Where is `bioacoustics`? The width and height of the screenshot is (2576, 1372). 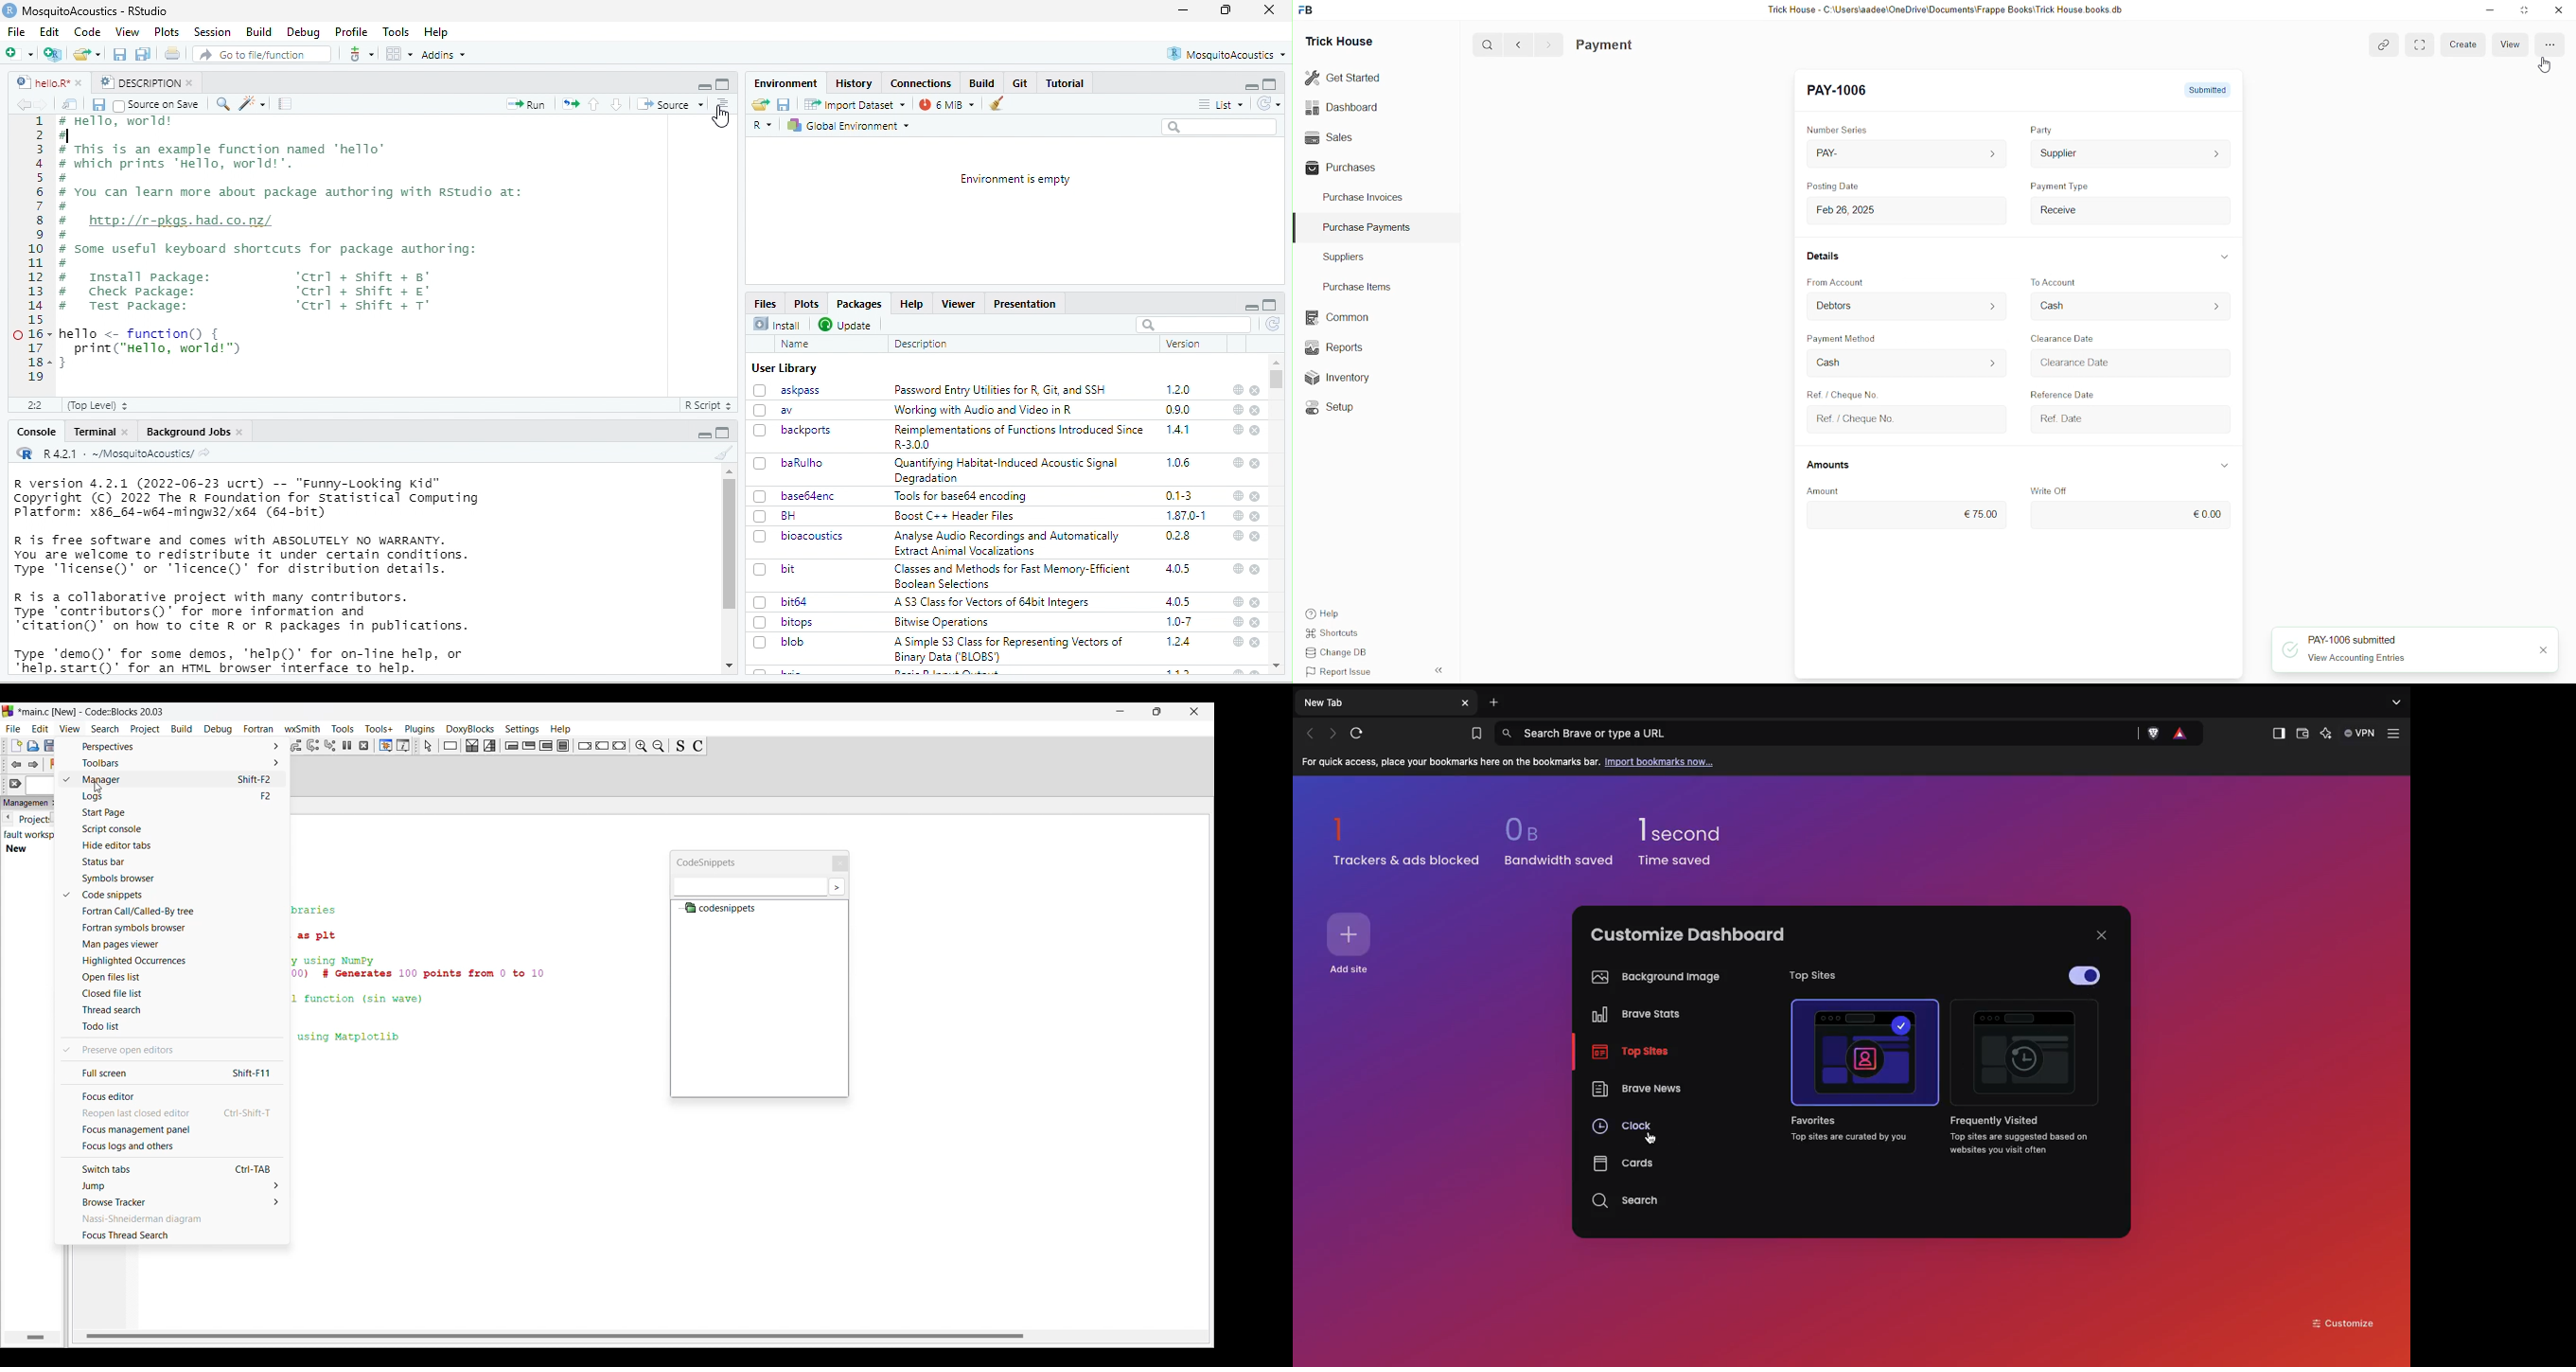 bioacoustics is located at coordinates (800, 537).